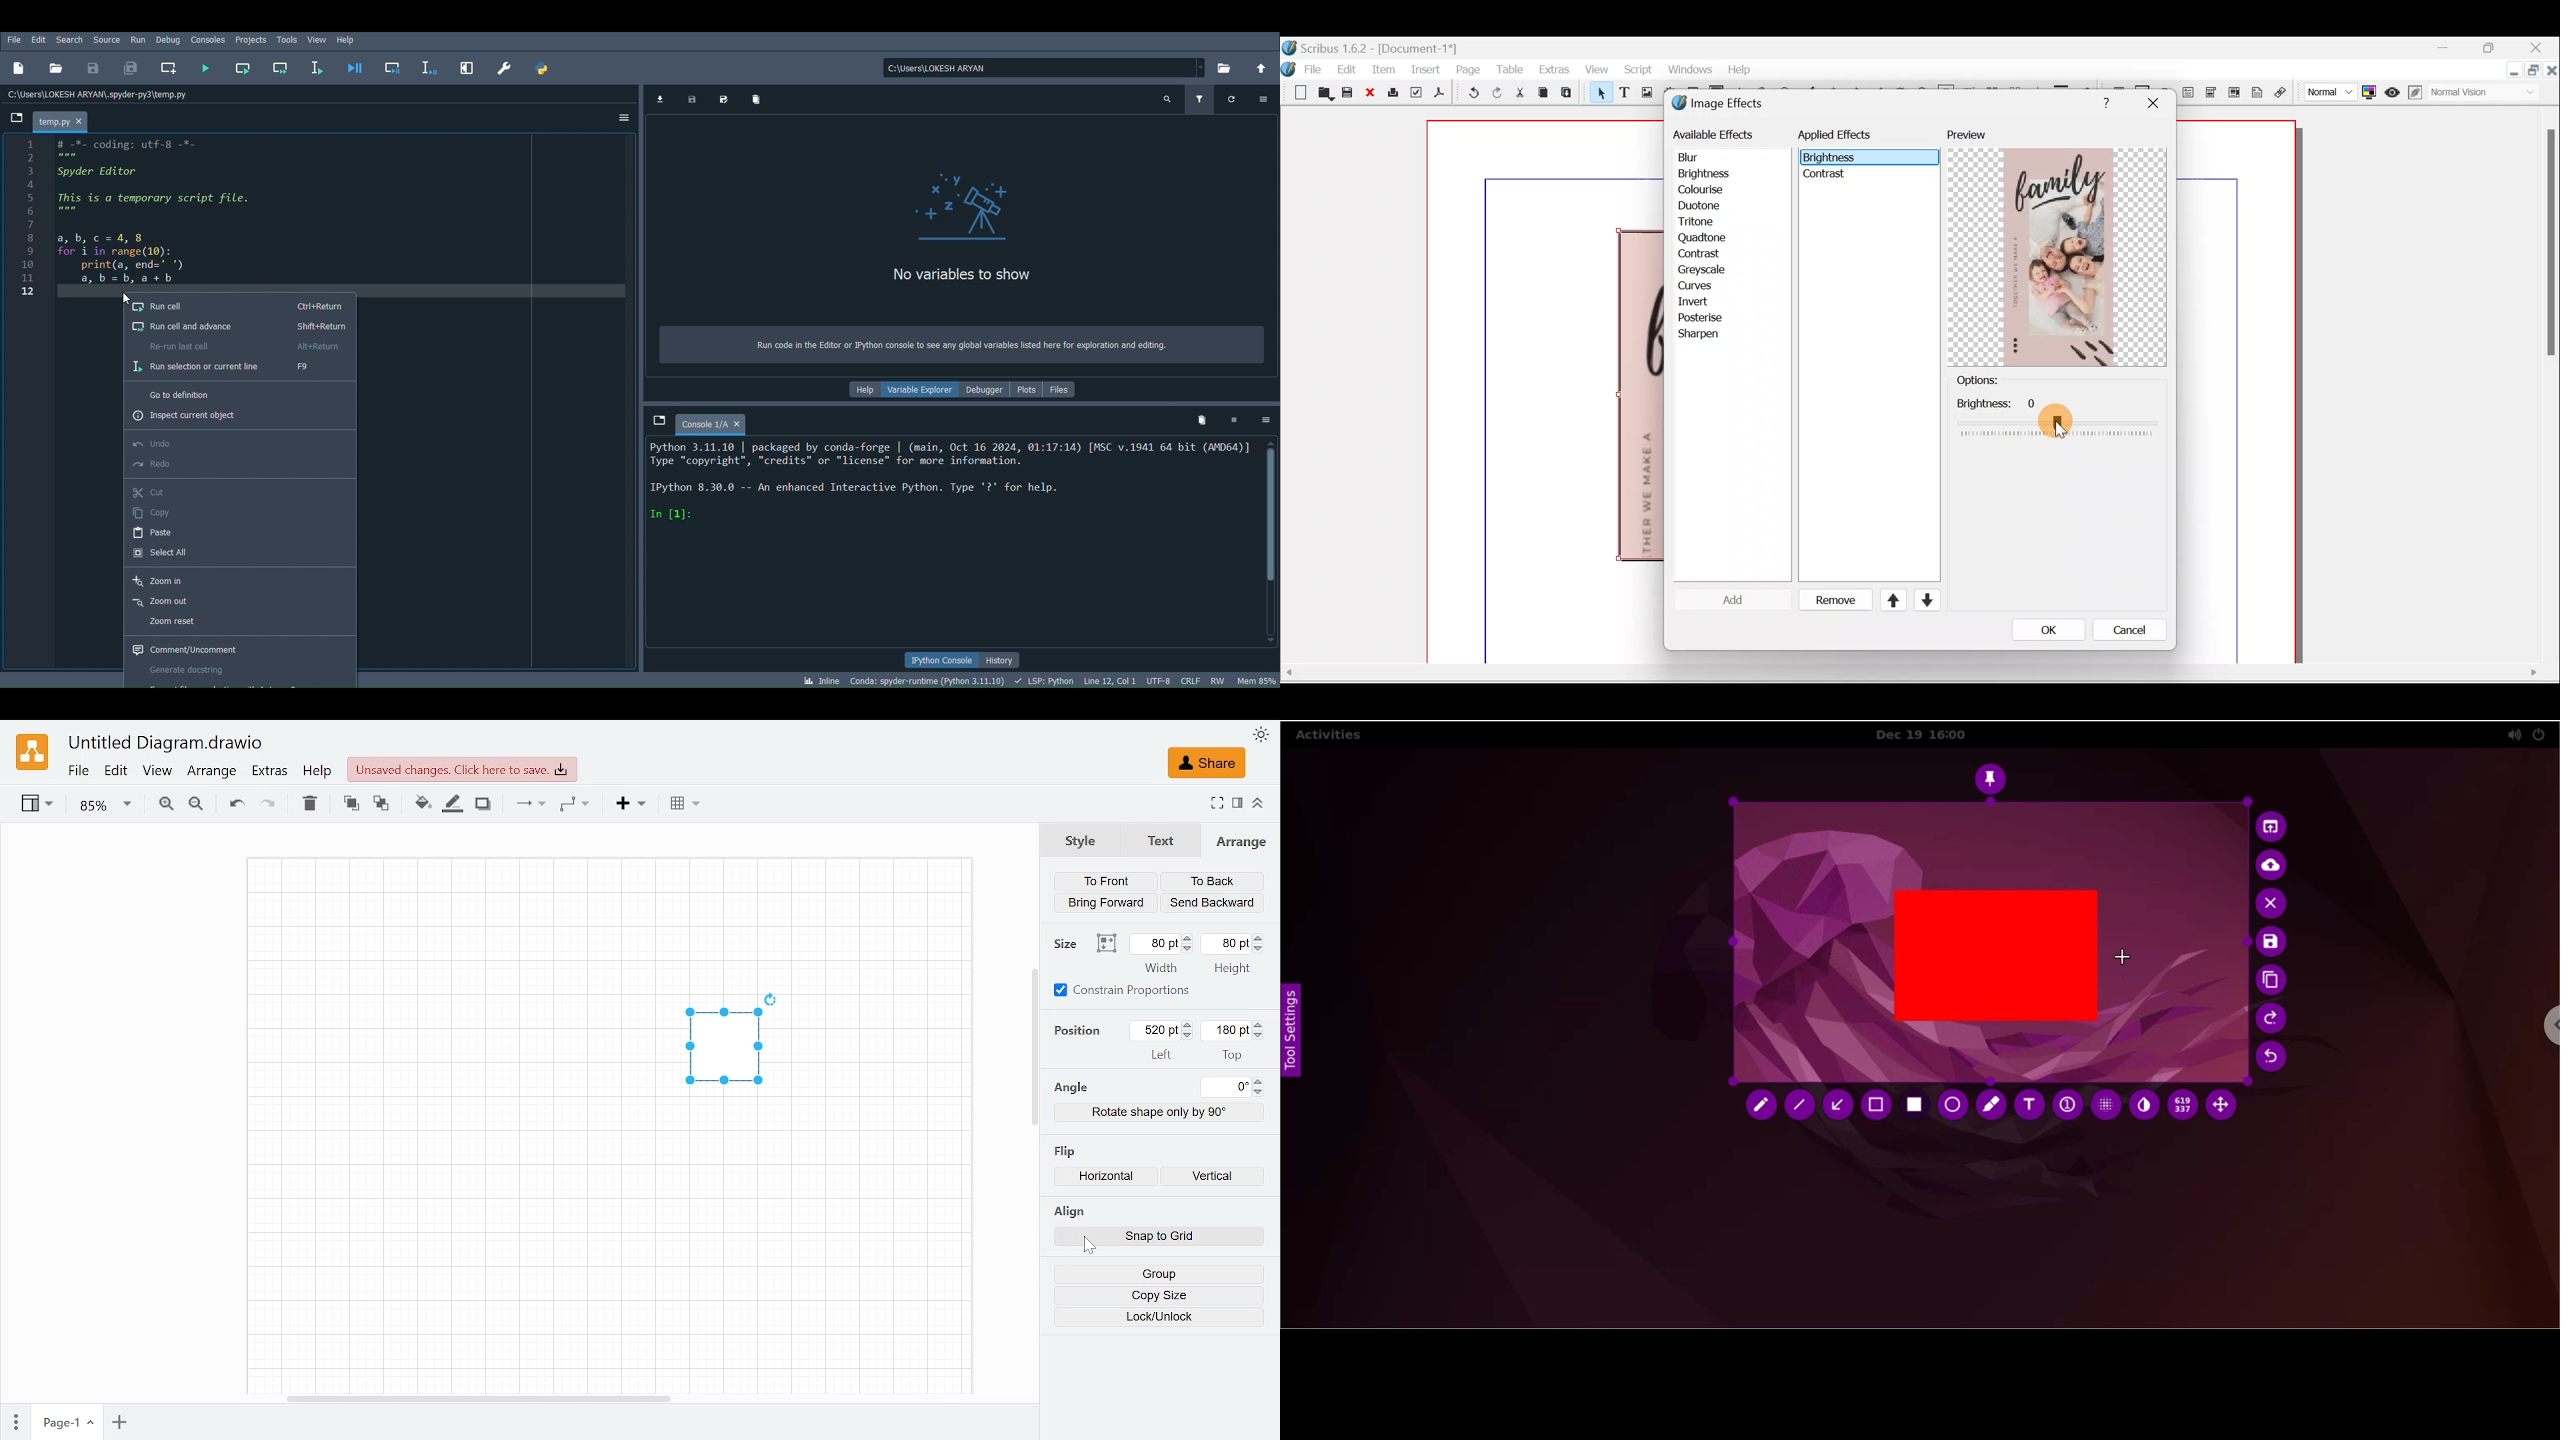  Describe the element at coordinates (547, 69) in the screenshot. I see `PYTHONPATH manager` at that location.